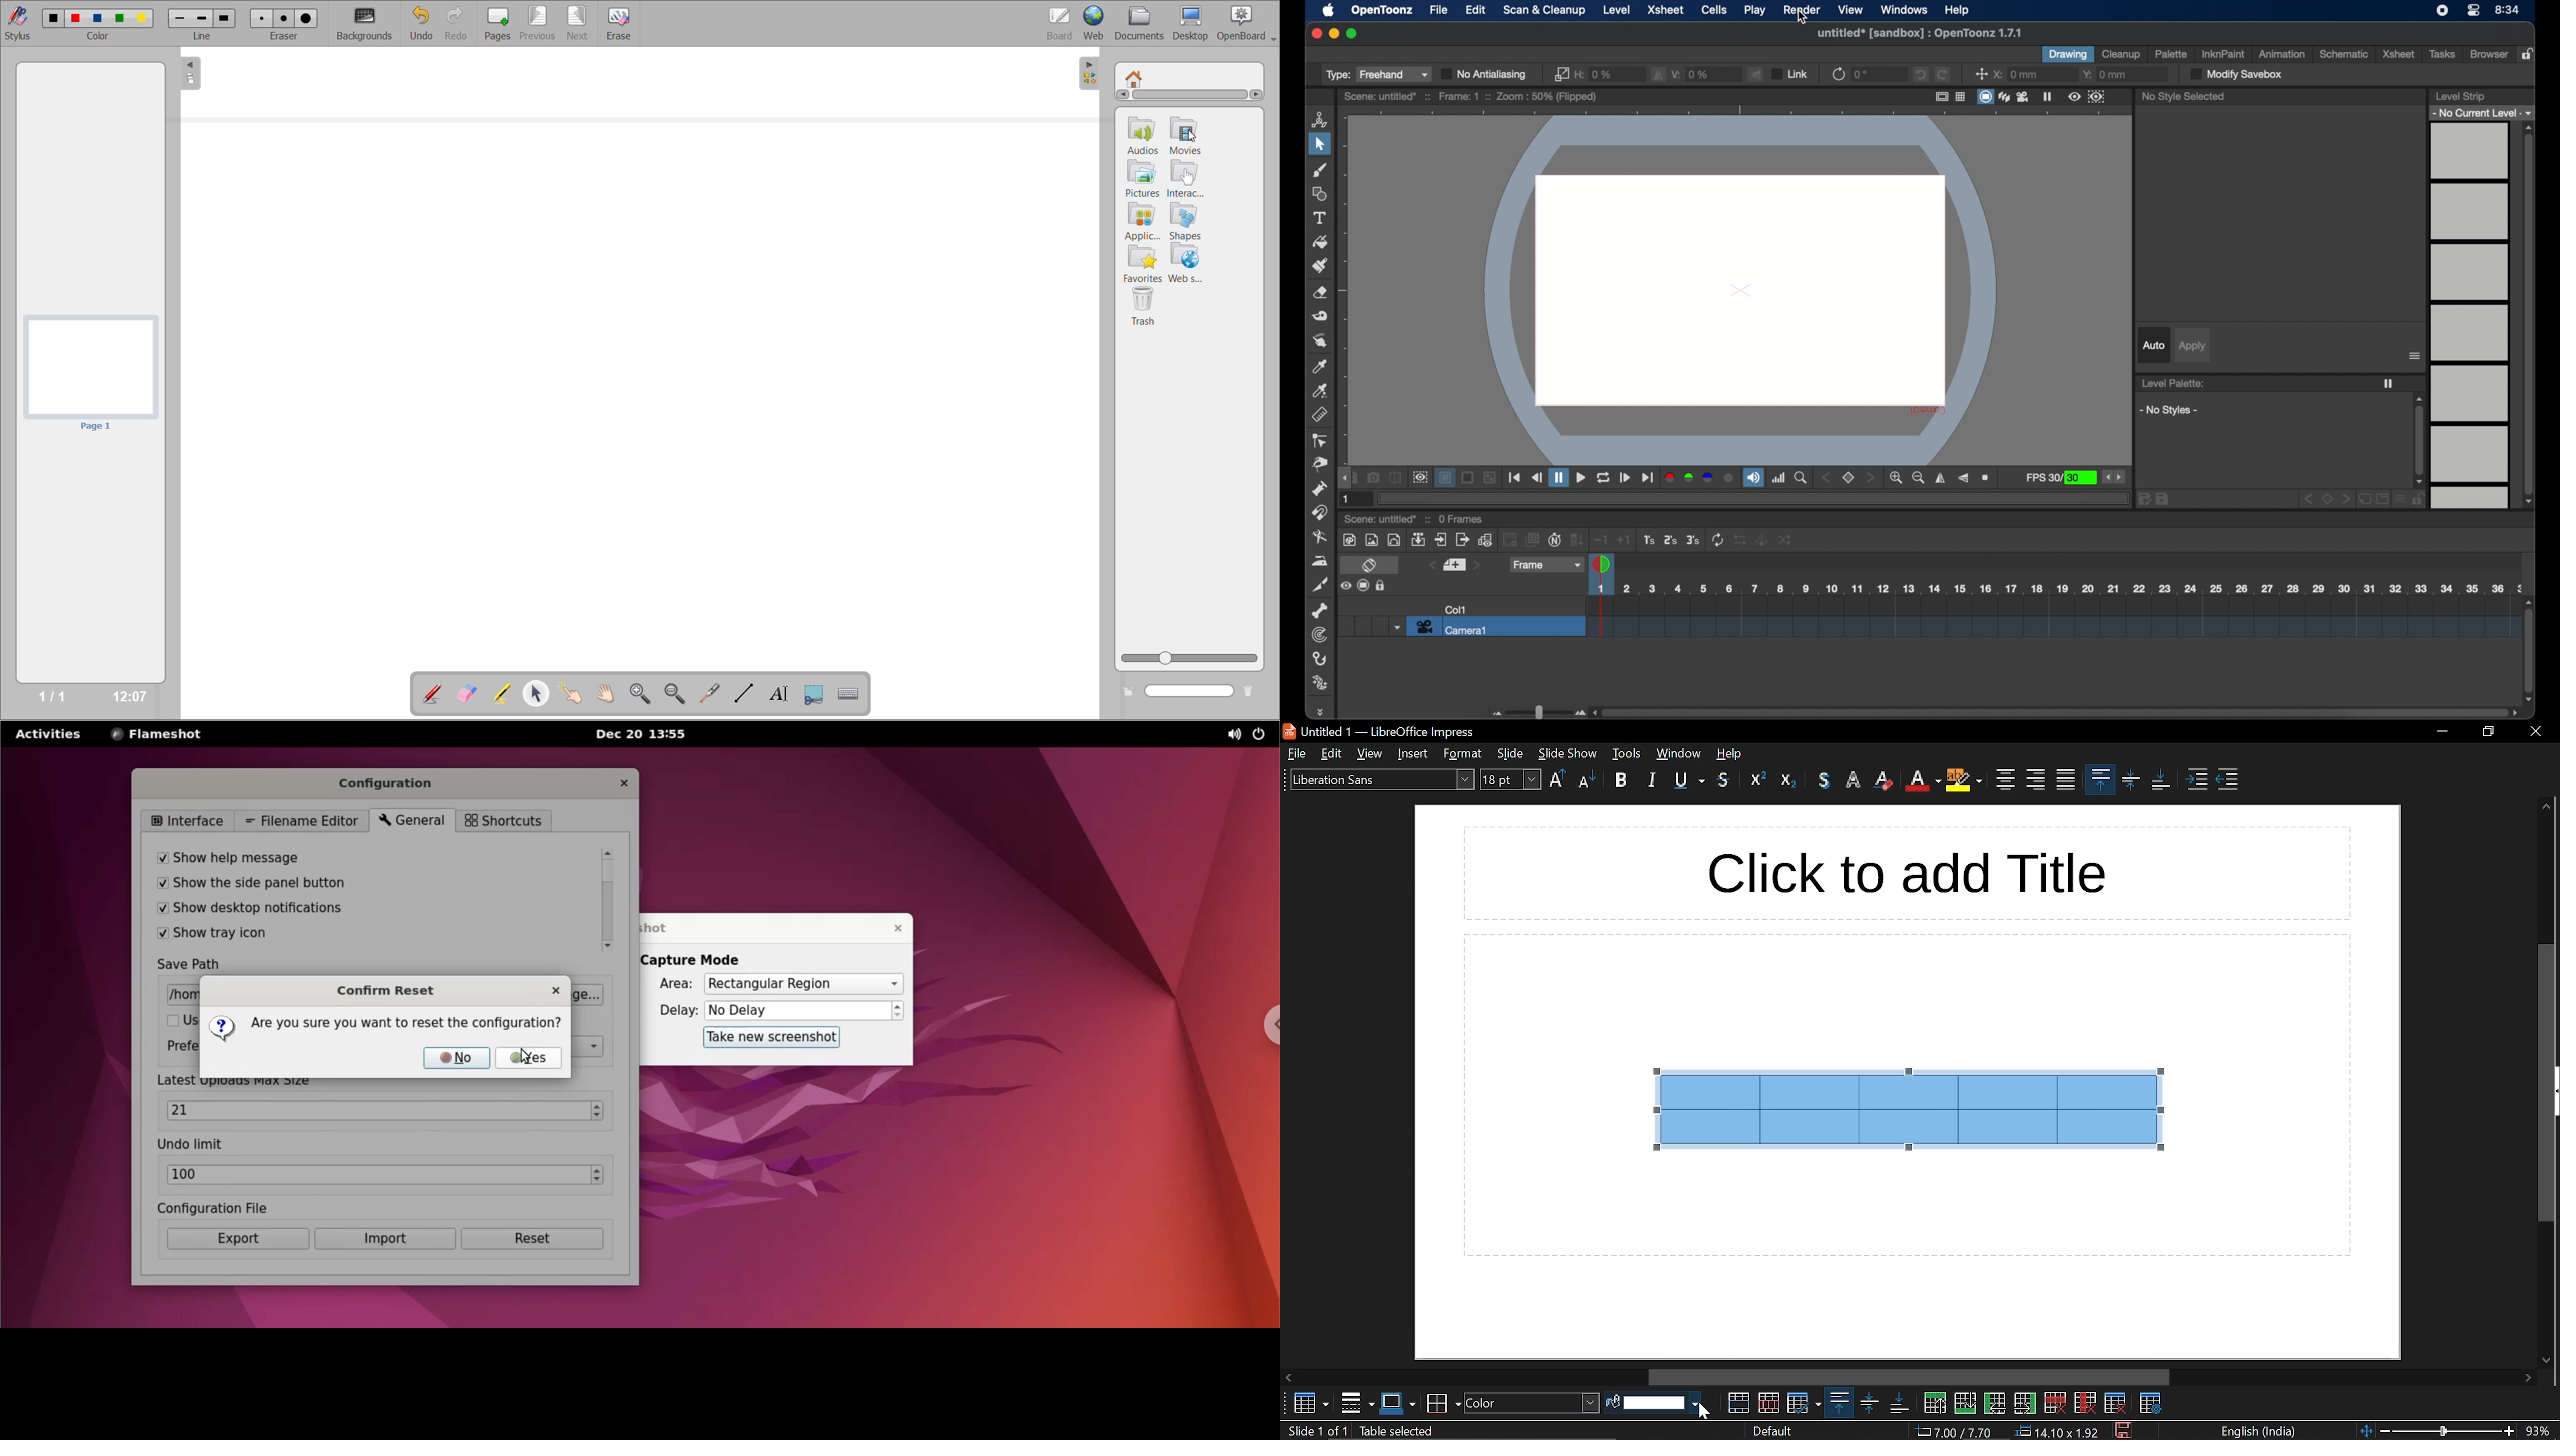 The image size is (2576, 1456). I want to click on view, so click(1371, 753).